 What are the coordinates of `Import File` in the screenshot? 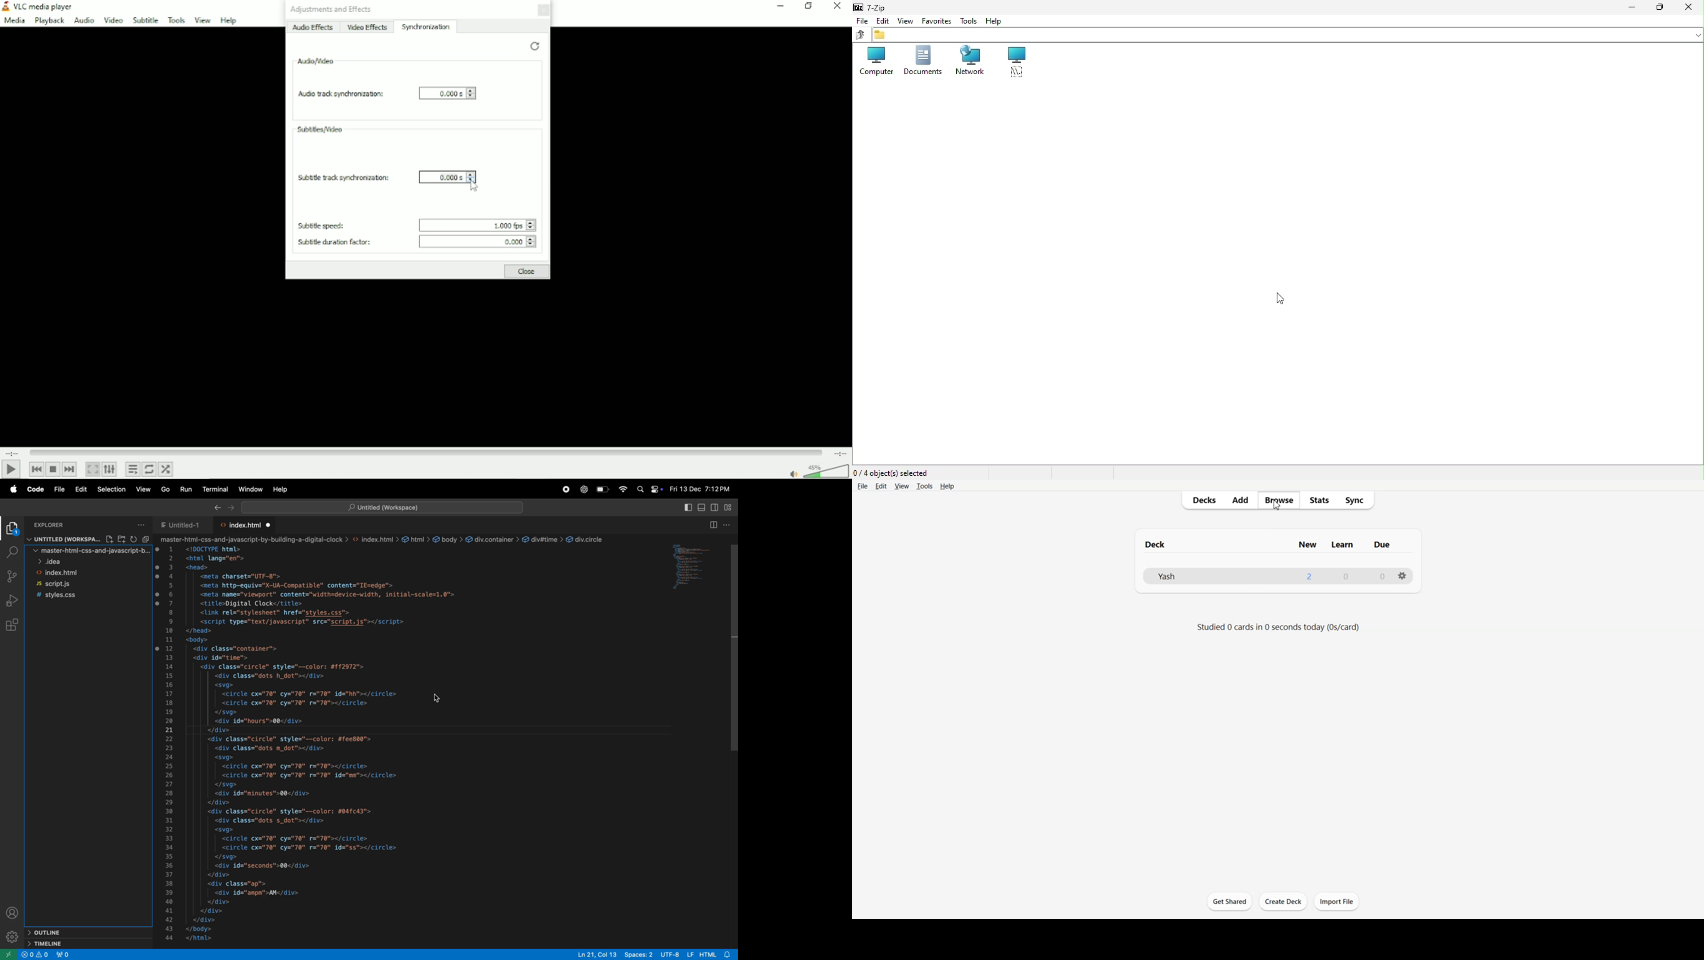 It's located at (1337, 902).